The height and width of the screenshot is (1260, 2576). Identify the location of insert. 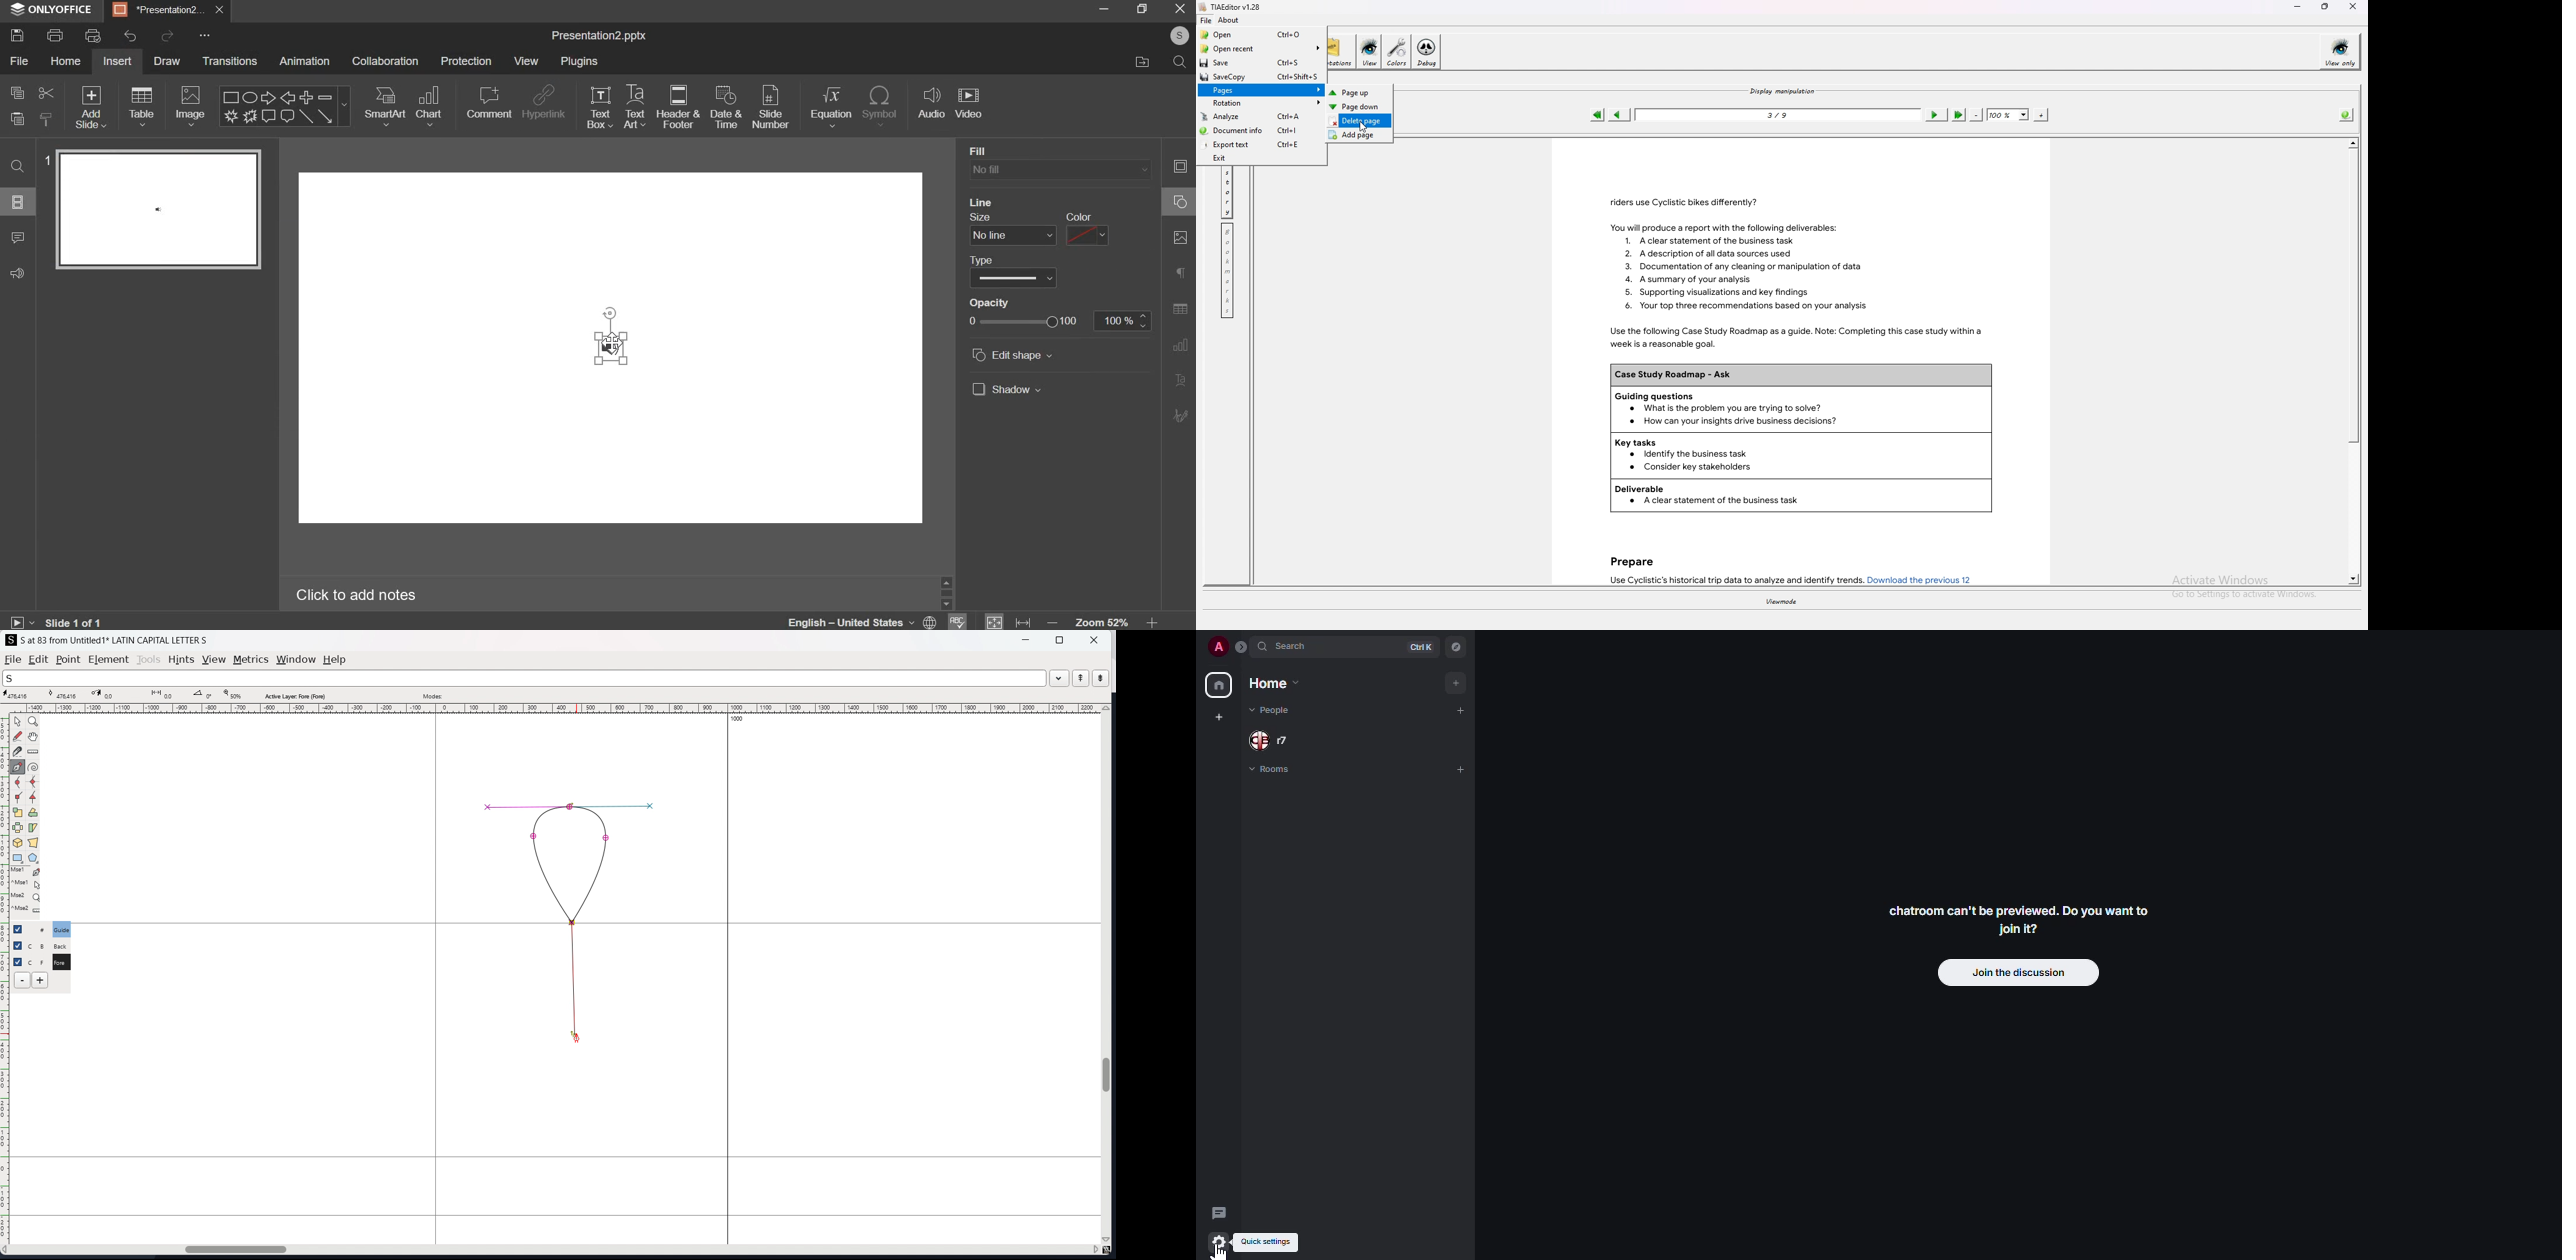
(117, 61).